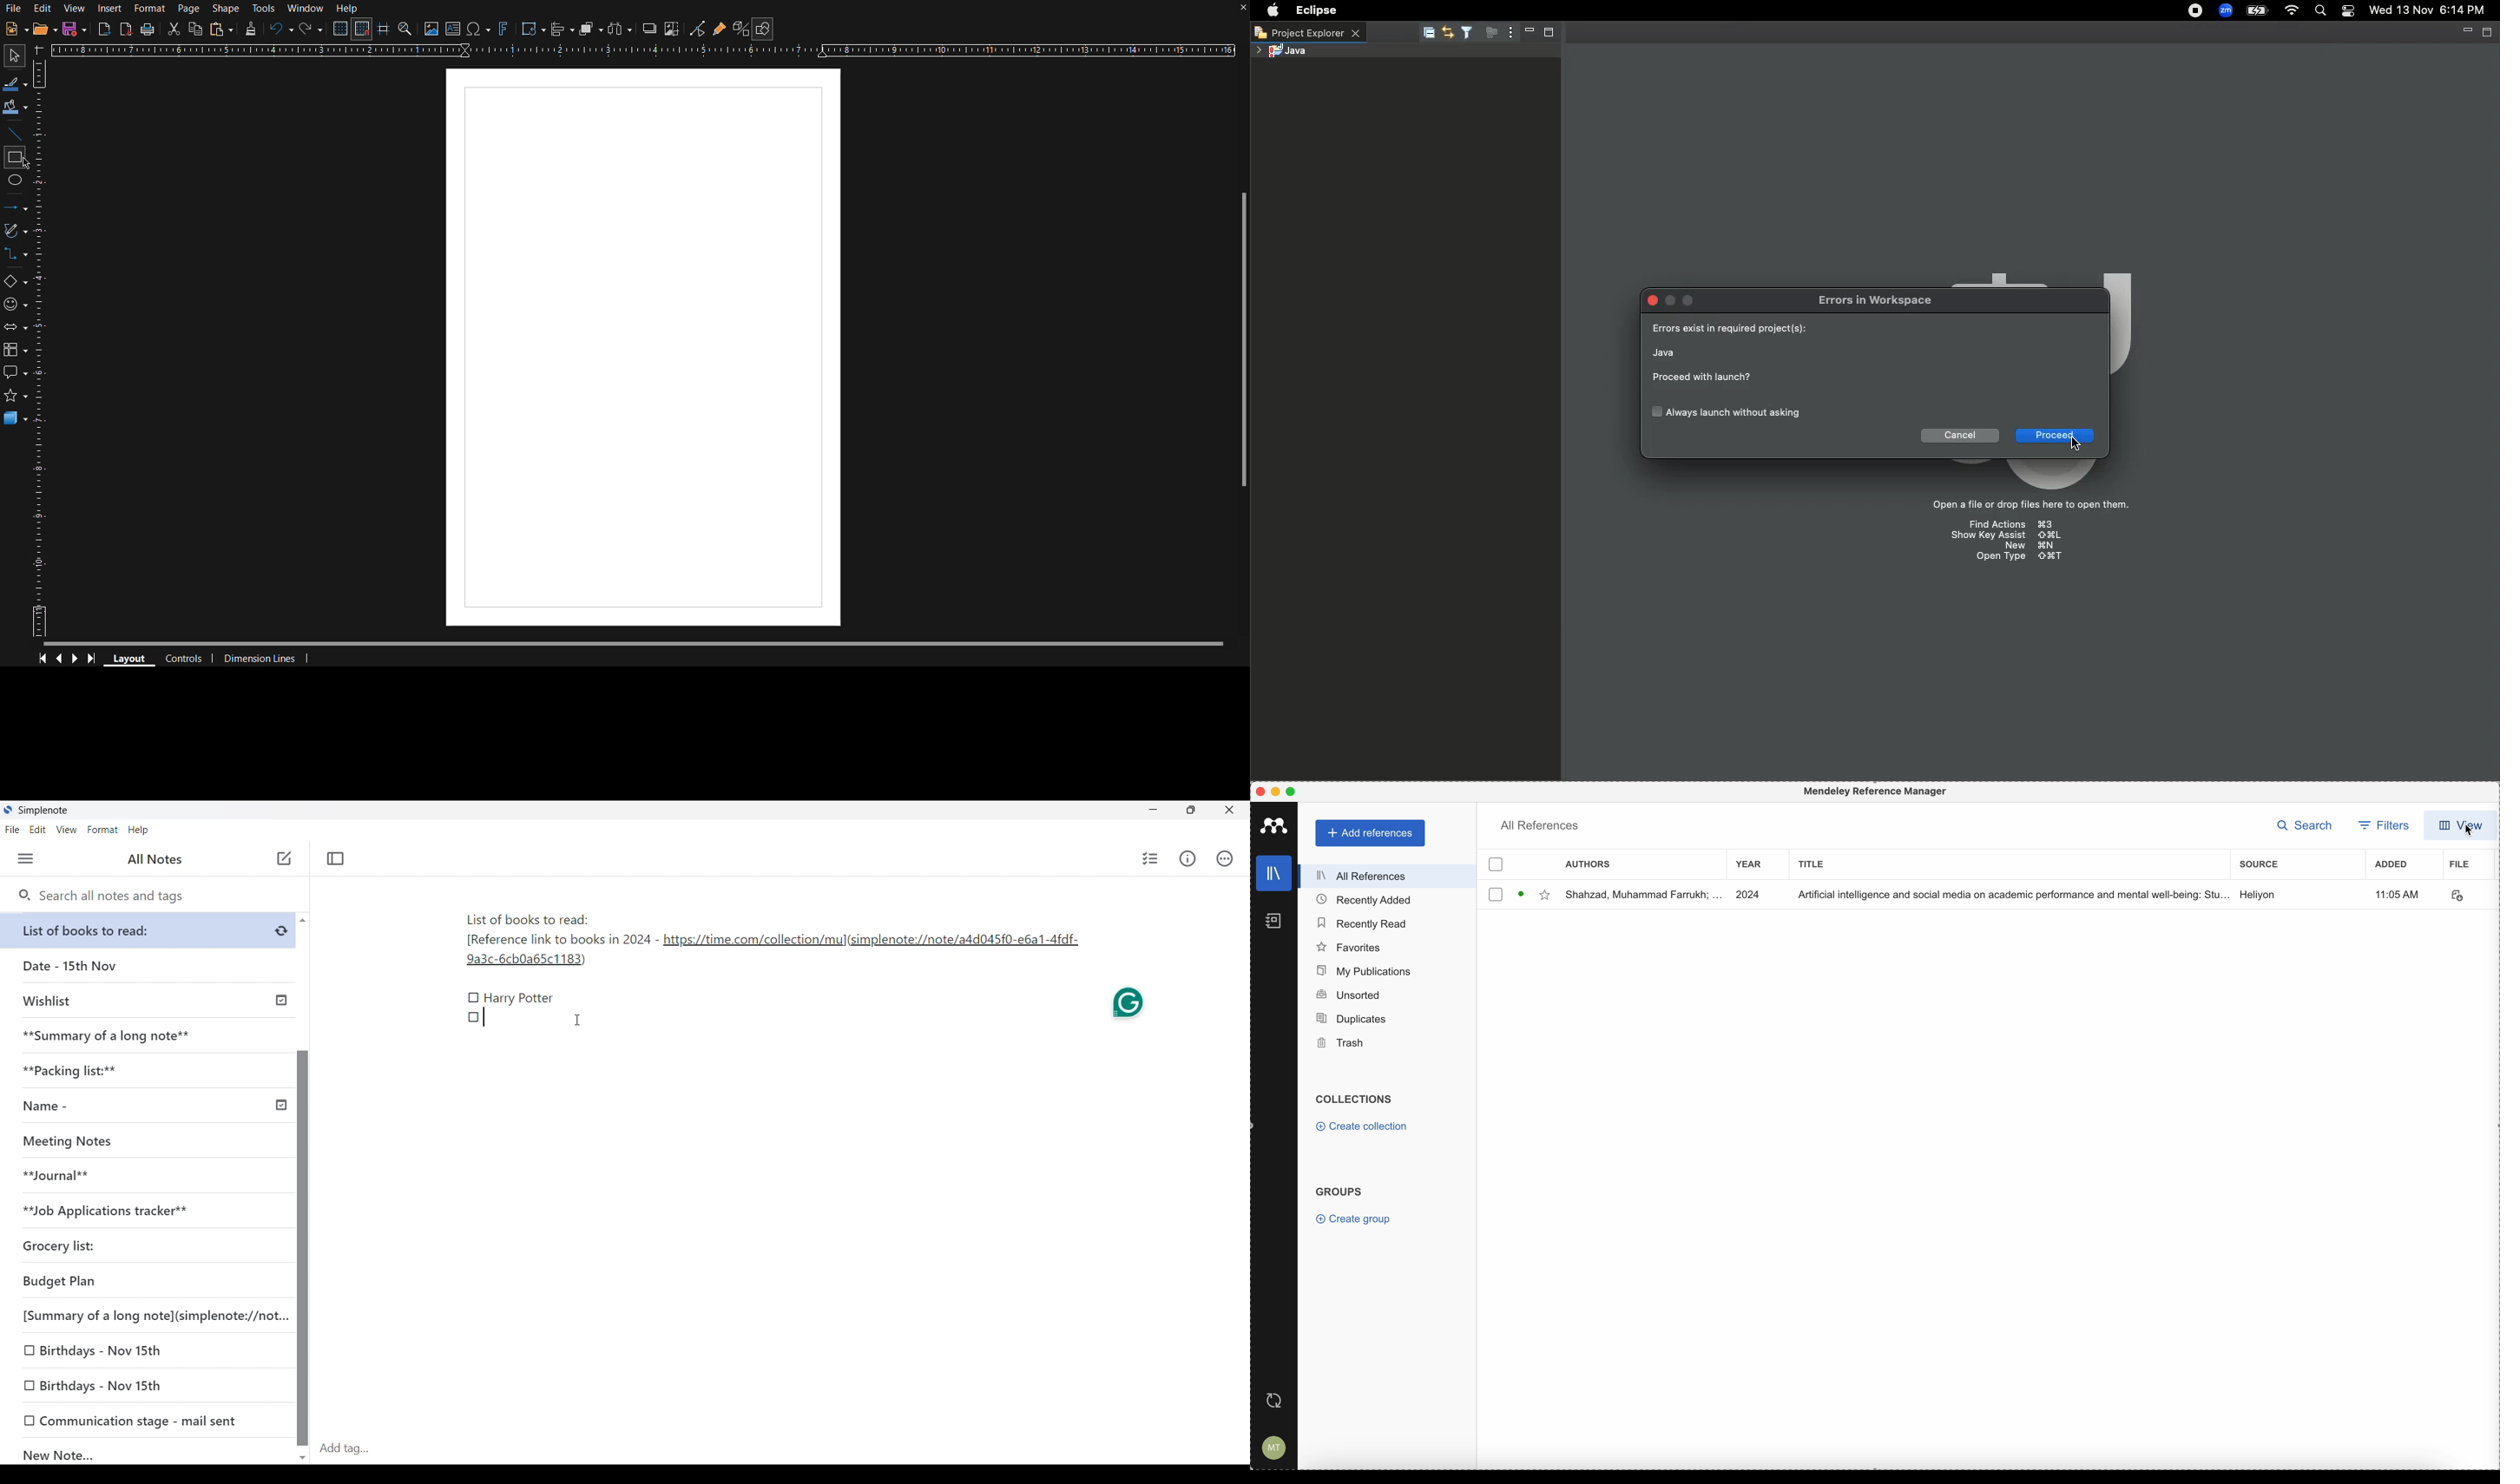 This screenshot has height=1484, width=2520. Describe the element at coordinates (17, 184) in the screenshot. I see `Ellipse` at that location.